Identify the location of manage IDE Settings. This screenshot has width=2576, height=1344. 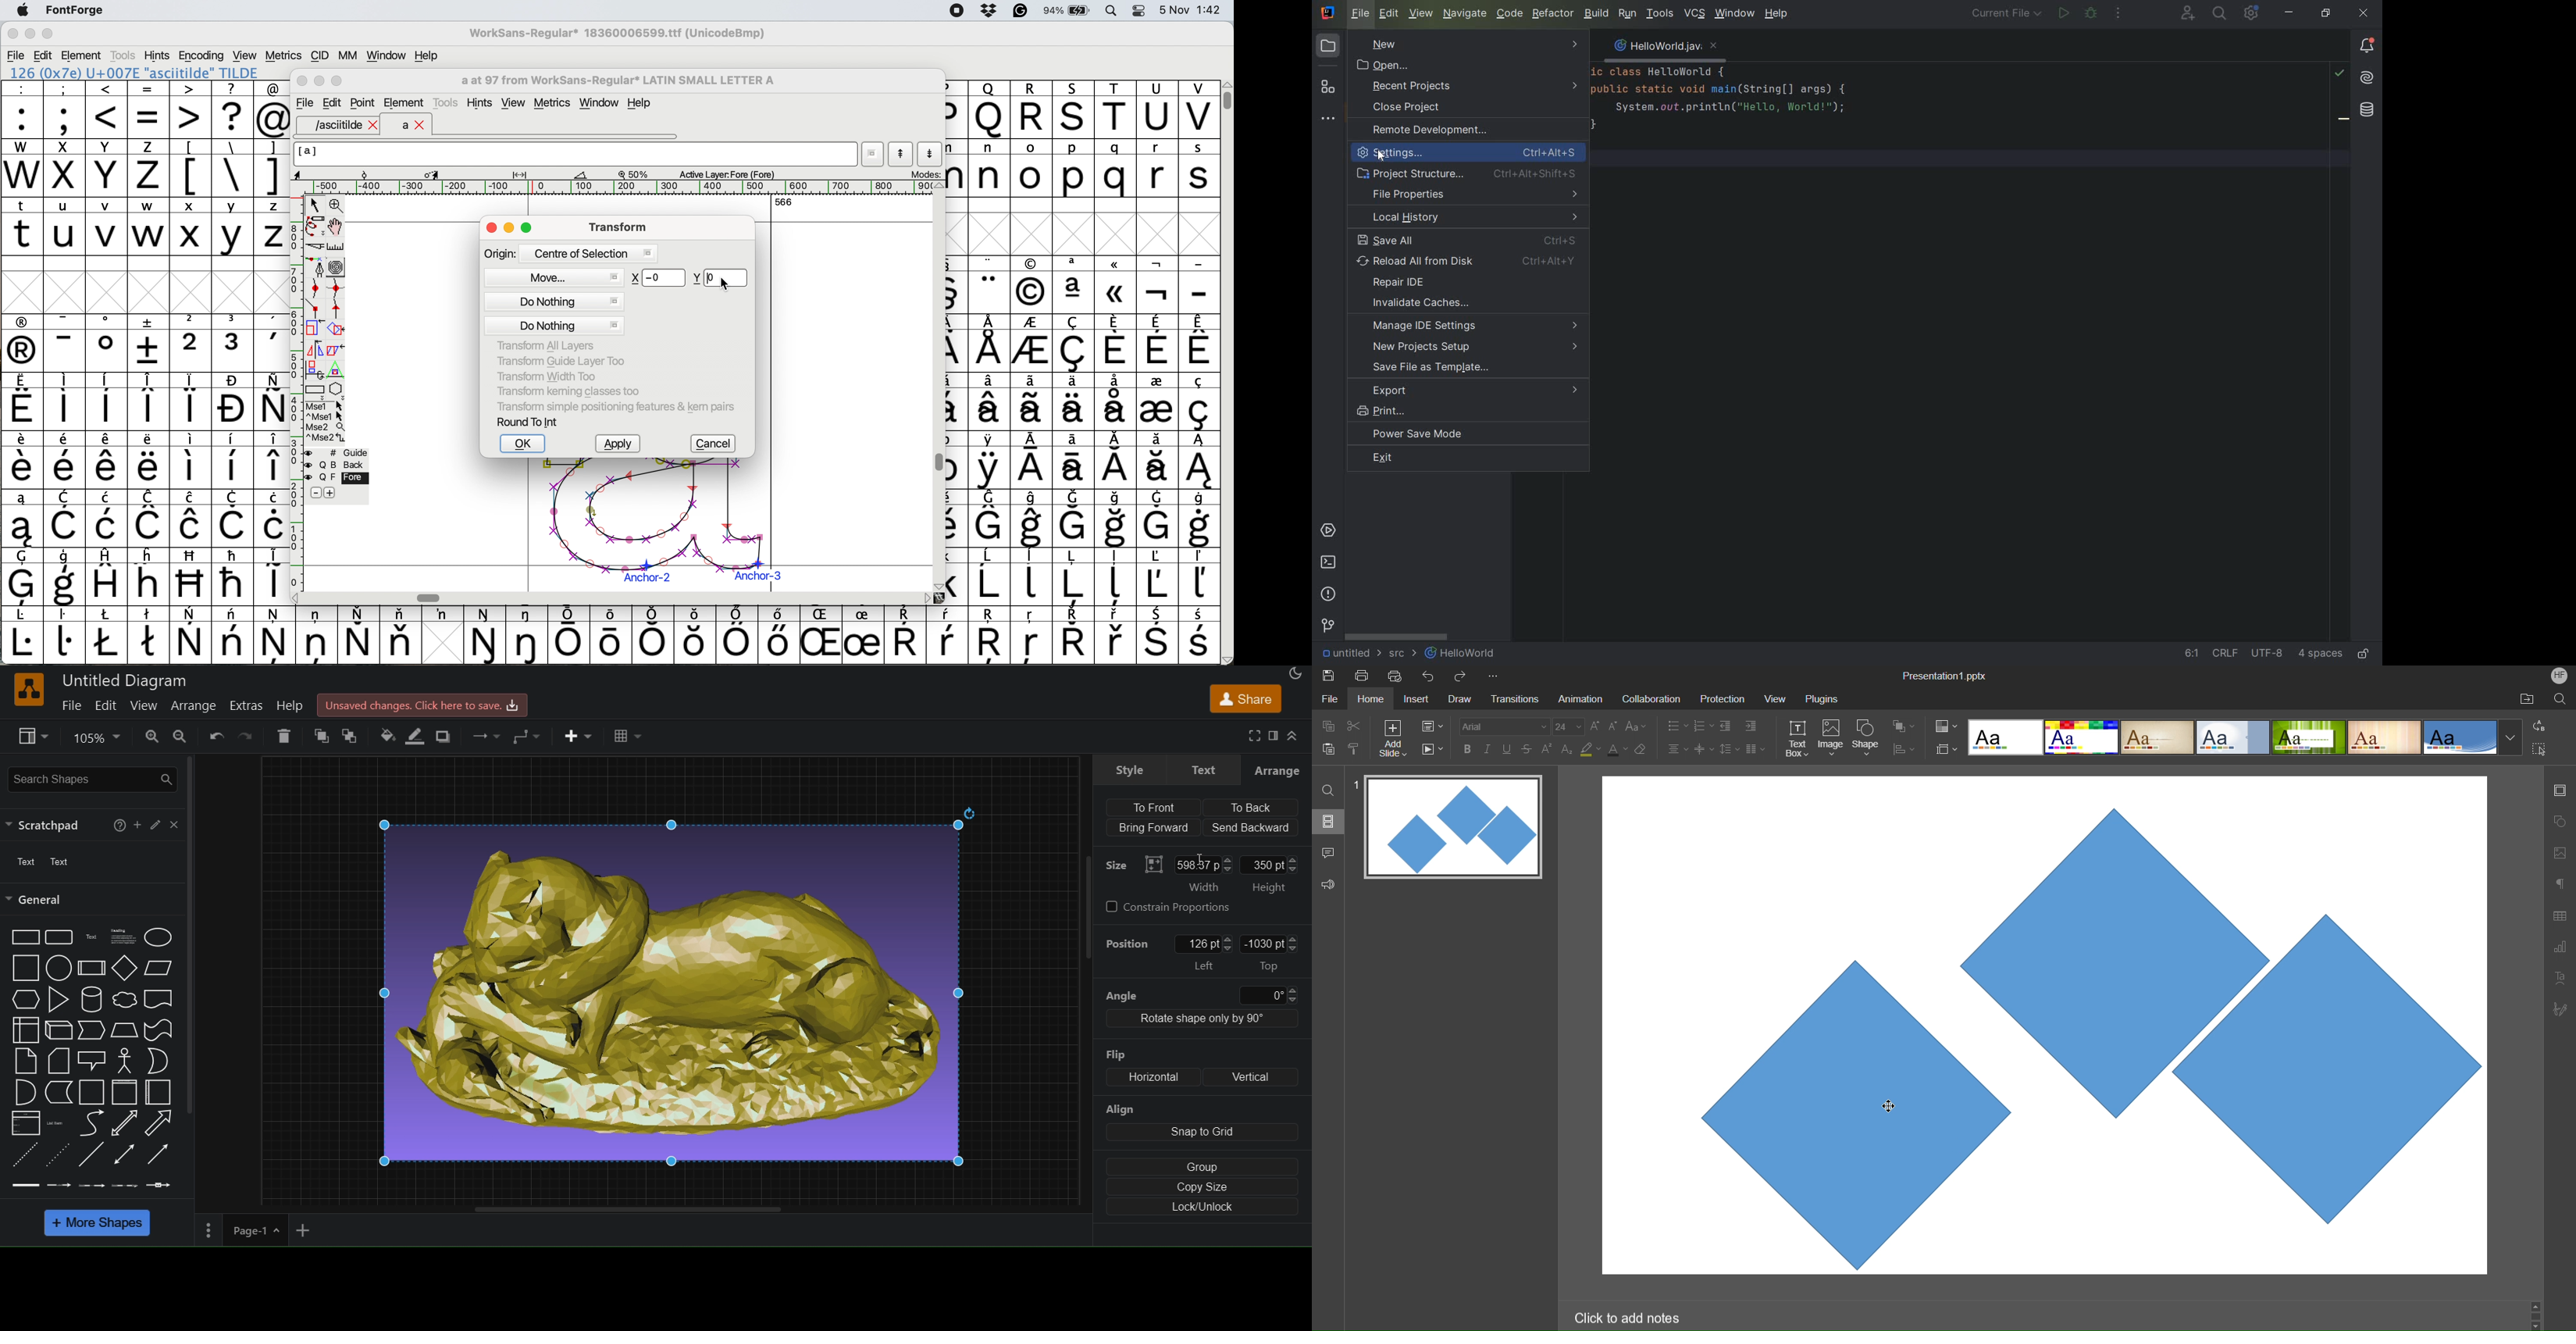
(1477, 325).